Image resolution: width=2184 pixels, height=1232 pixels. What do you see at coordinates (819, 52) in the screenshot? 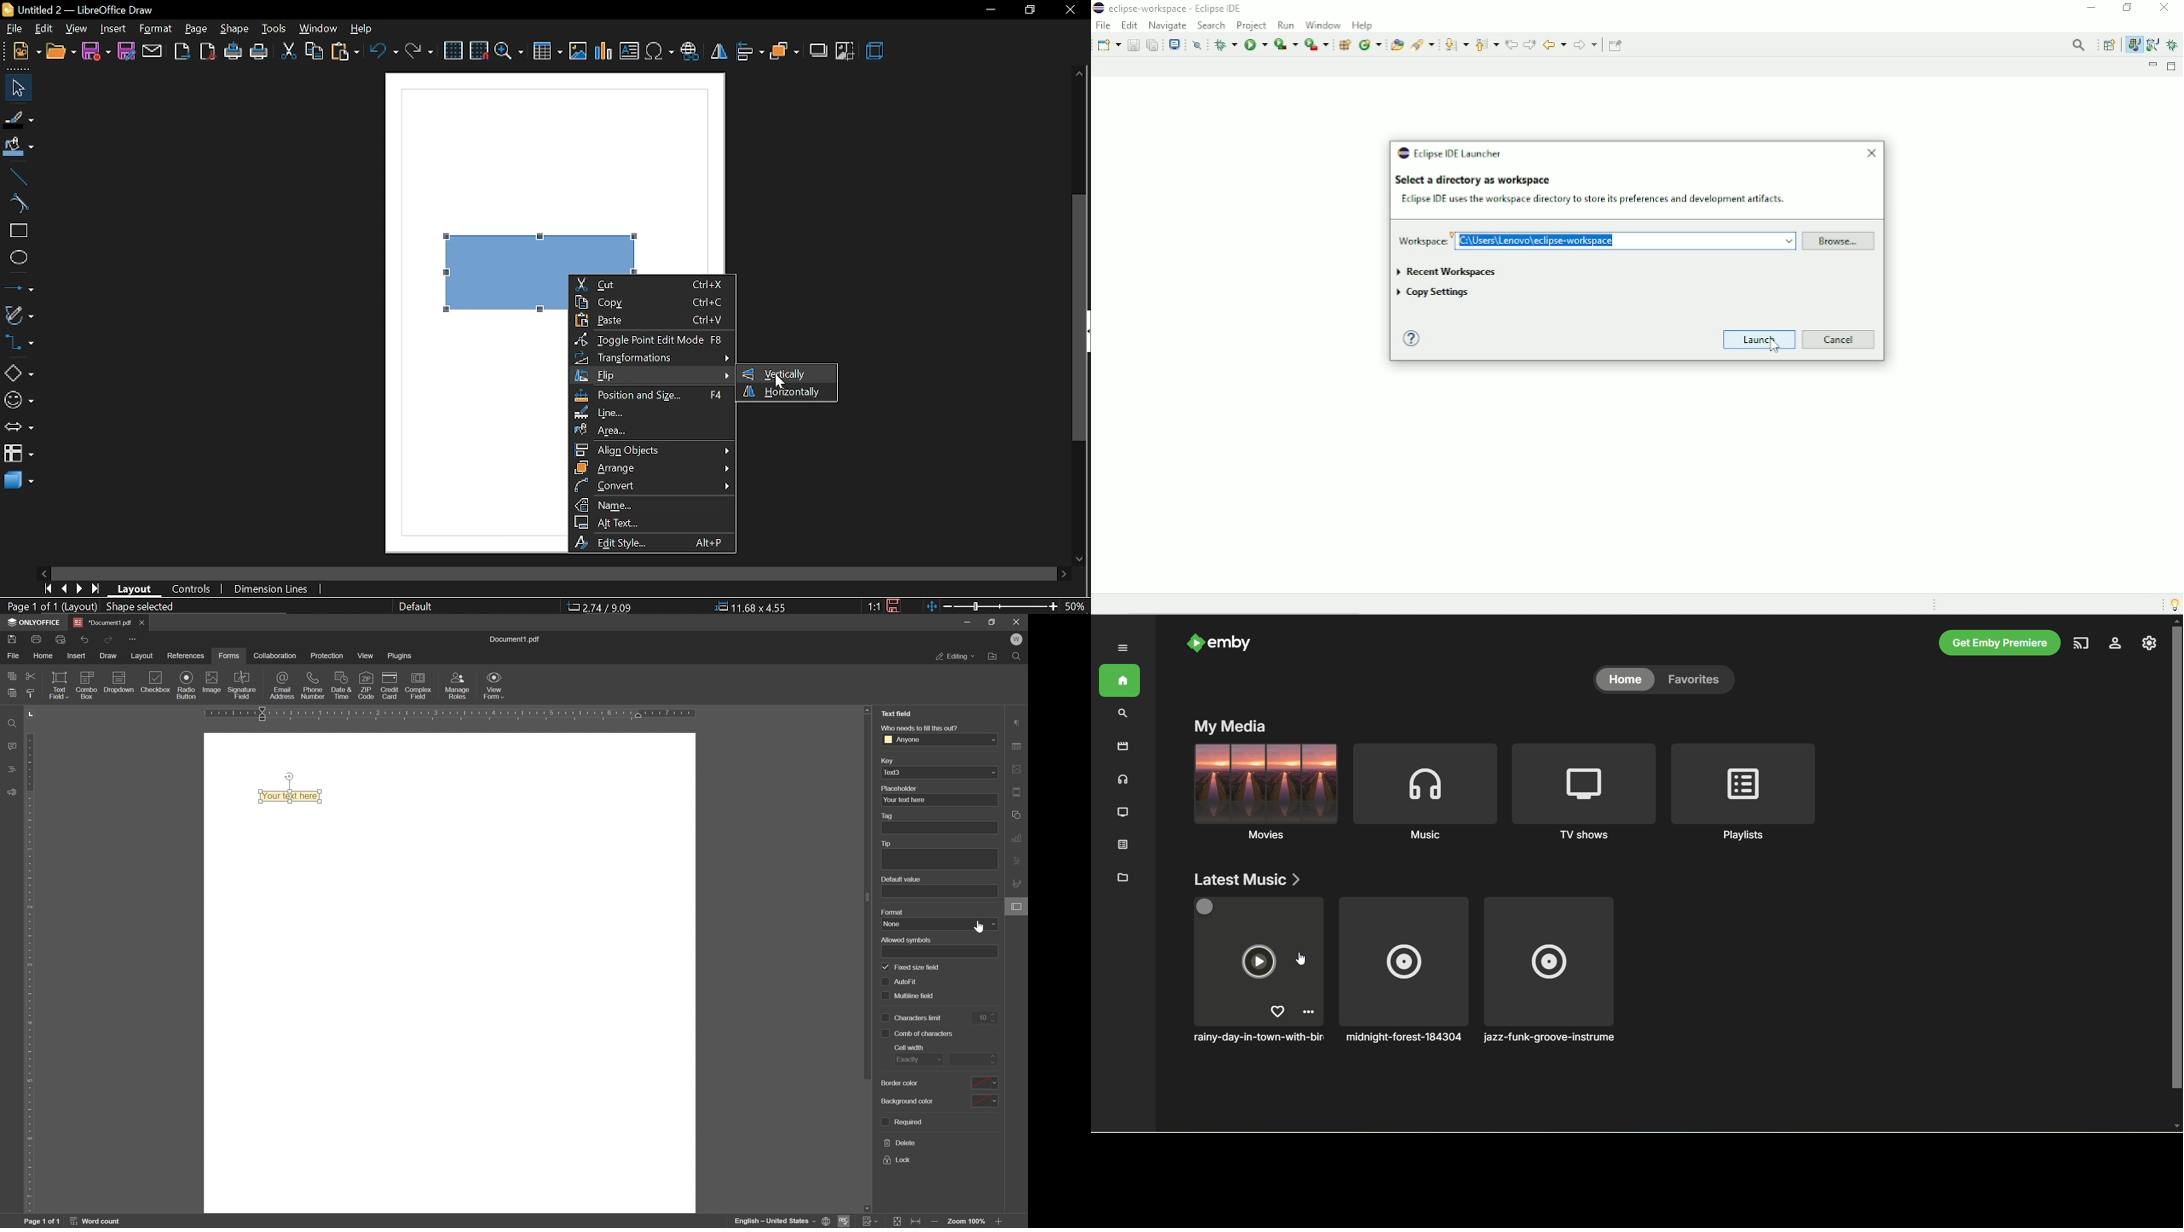
I see `shadow` at bounding box center [819, 52].